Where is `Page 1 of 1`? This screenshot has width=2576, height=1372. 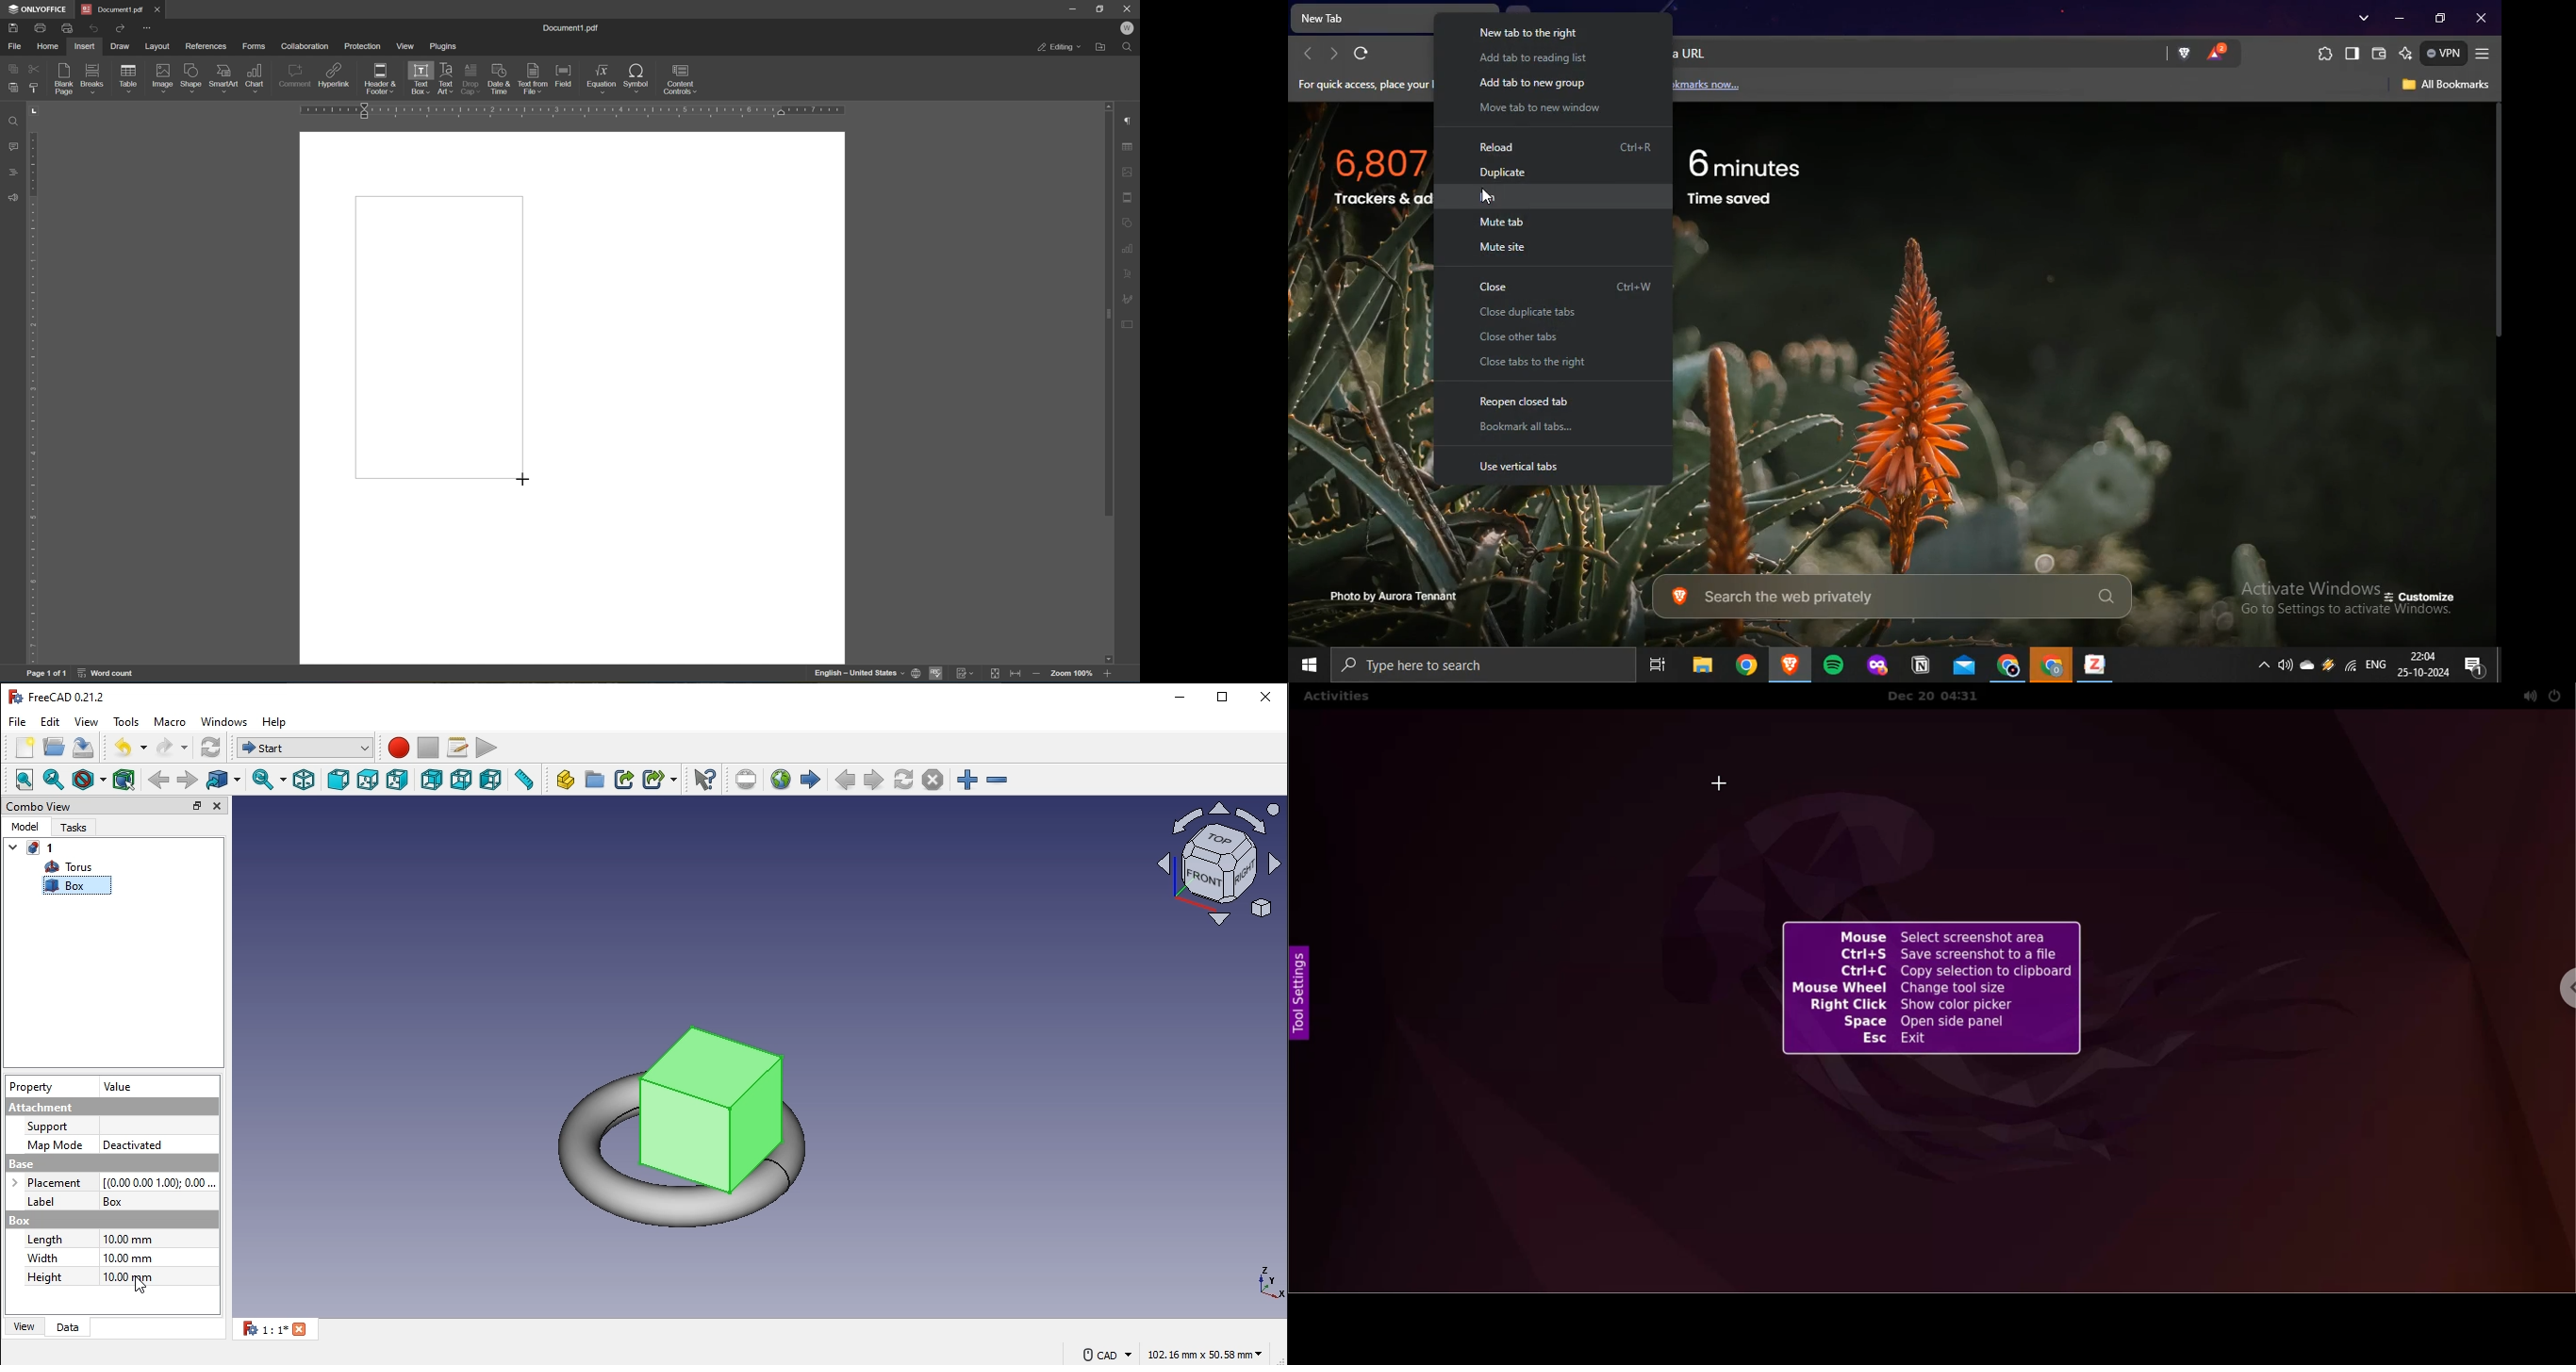 Page 1 of 1 is located at coordinates (47, 674).